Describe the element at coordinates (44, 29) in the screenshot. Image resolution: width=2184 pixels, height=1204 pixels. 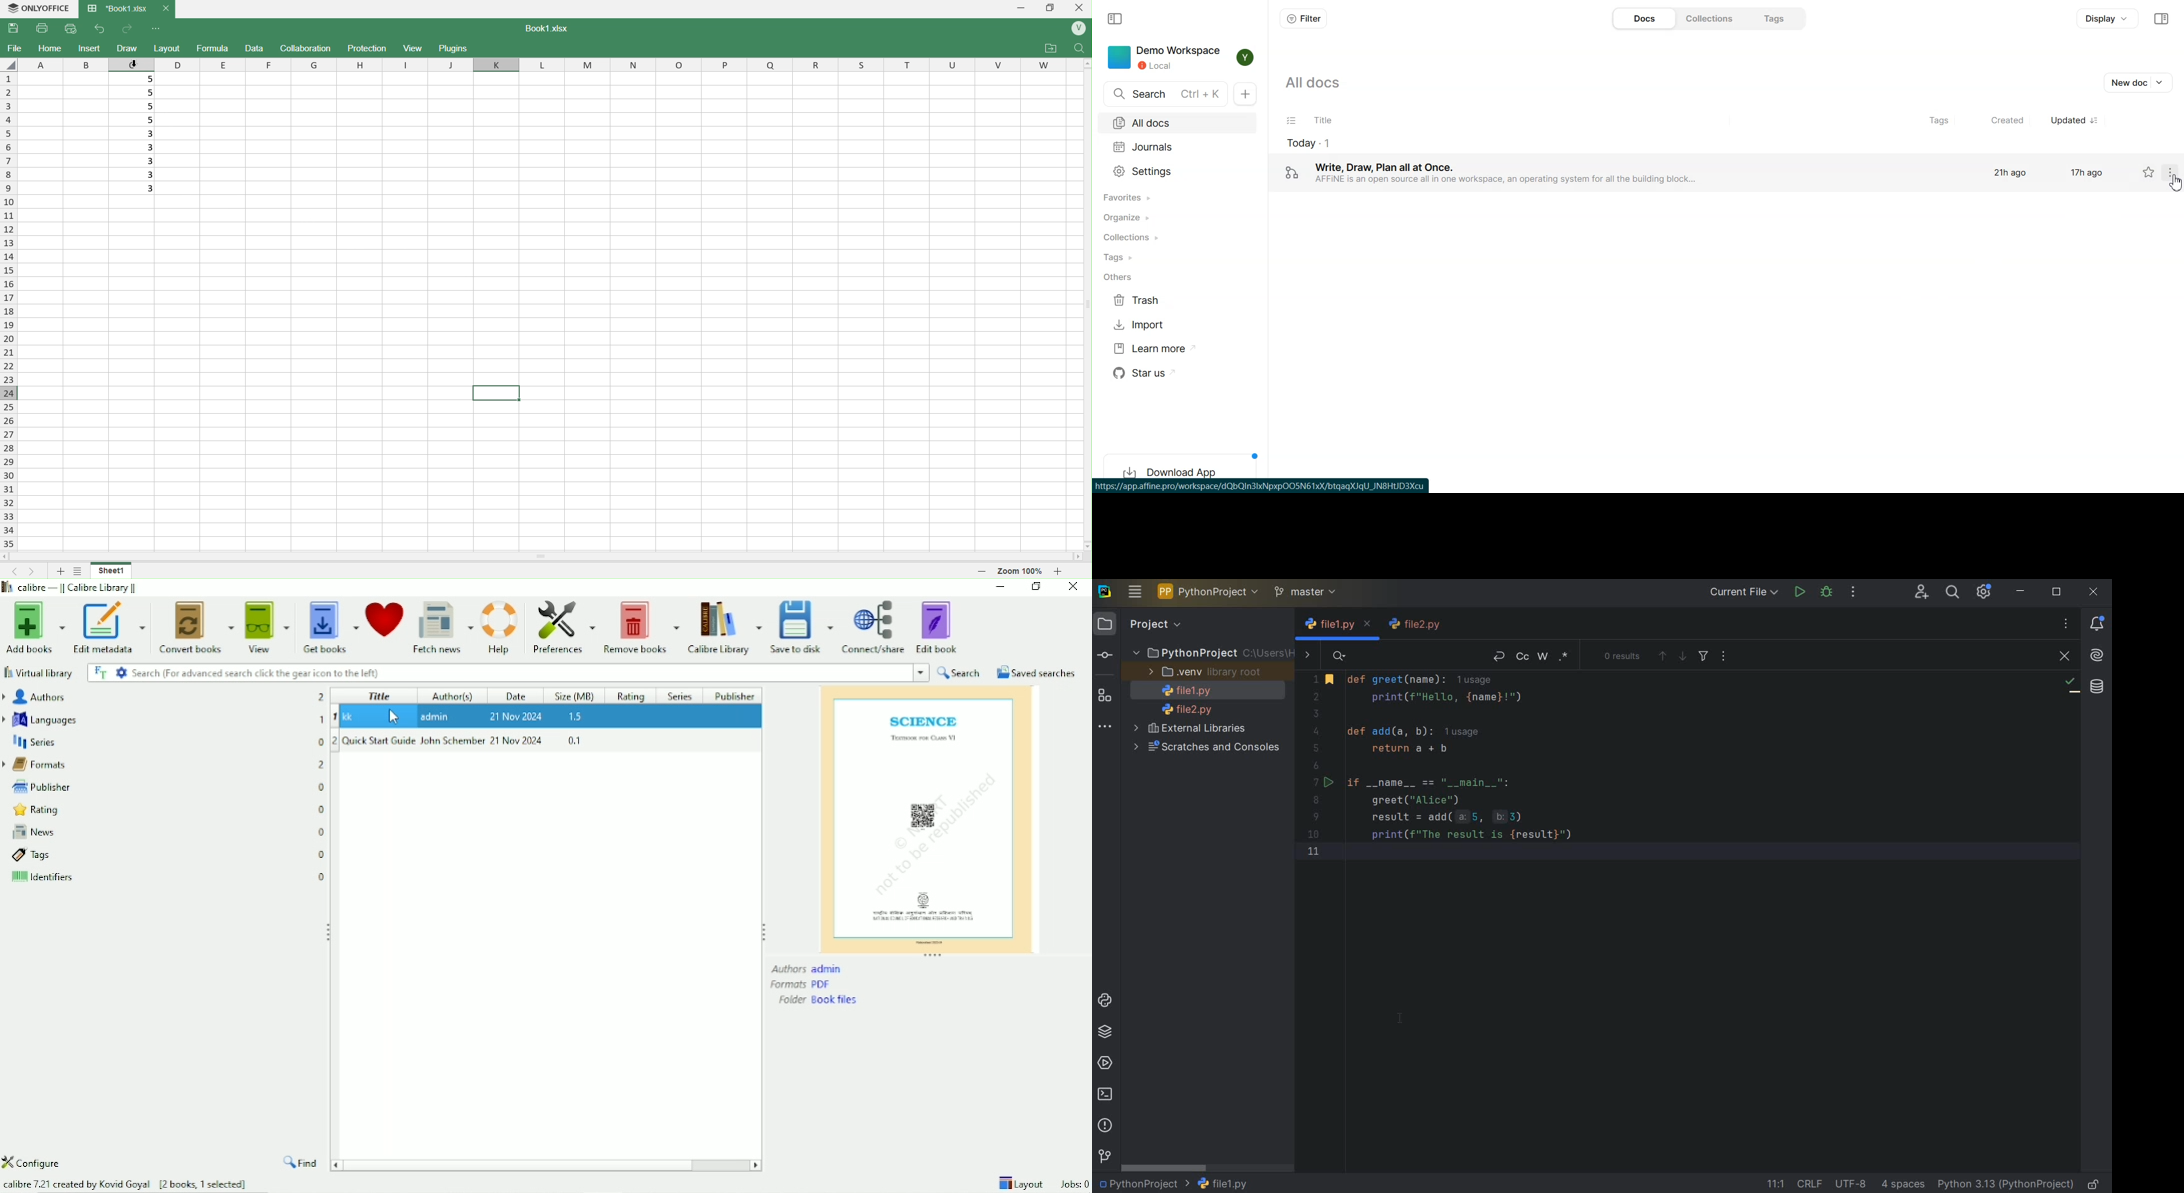
I see `Print File` at that location.